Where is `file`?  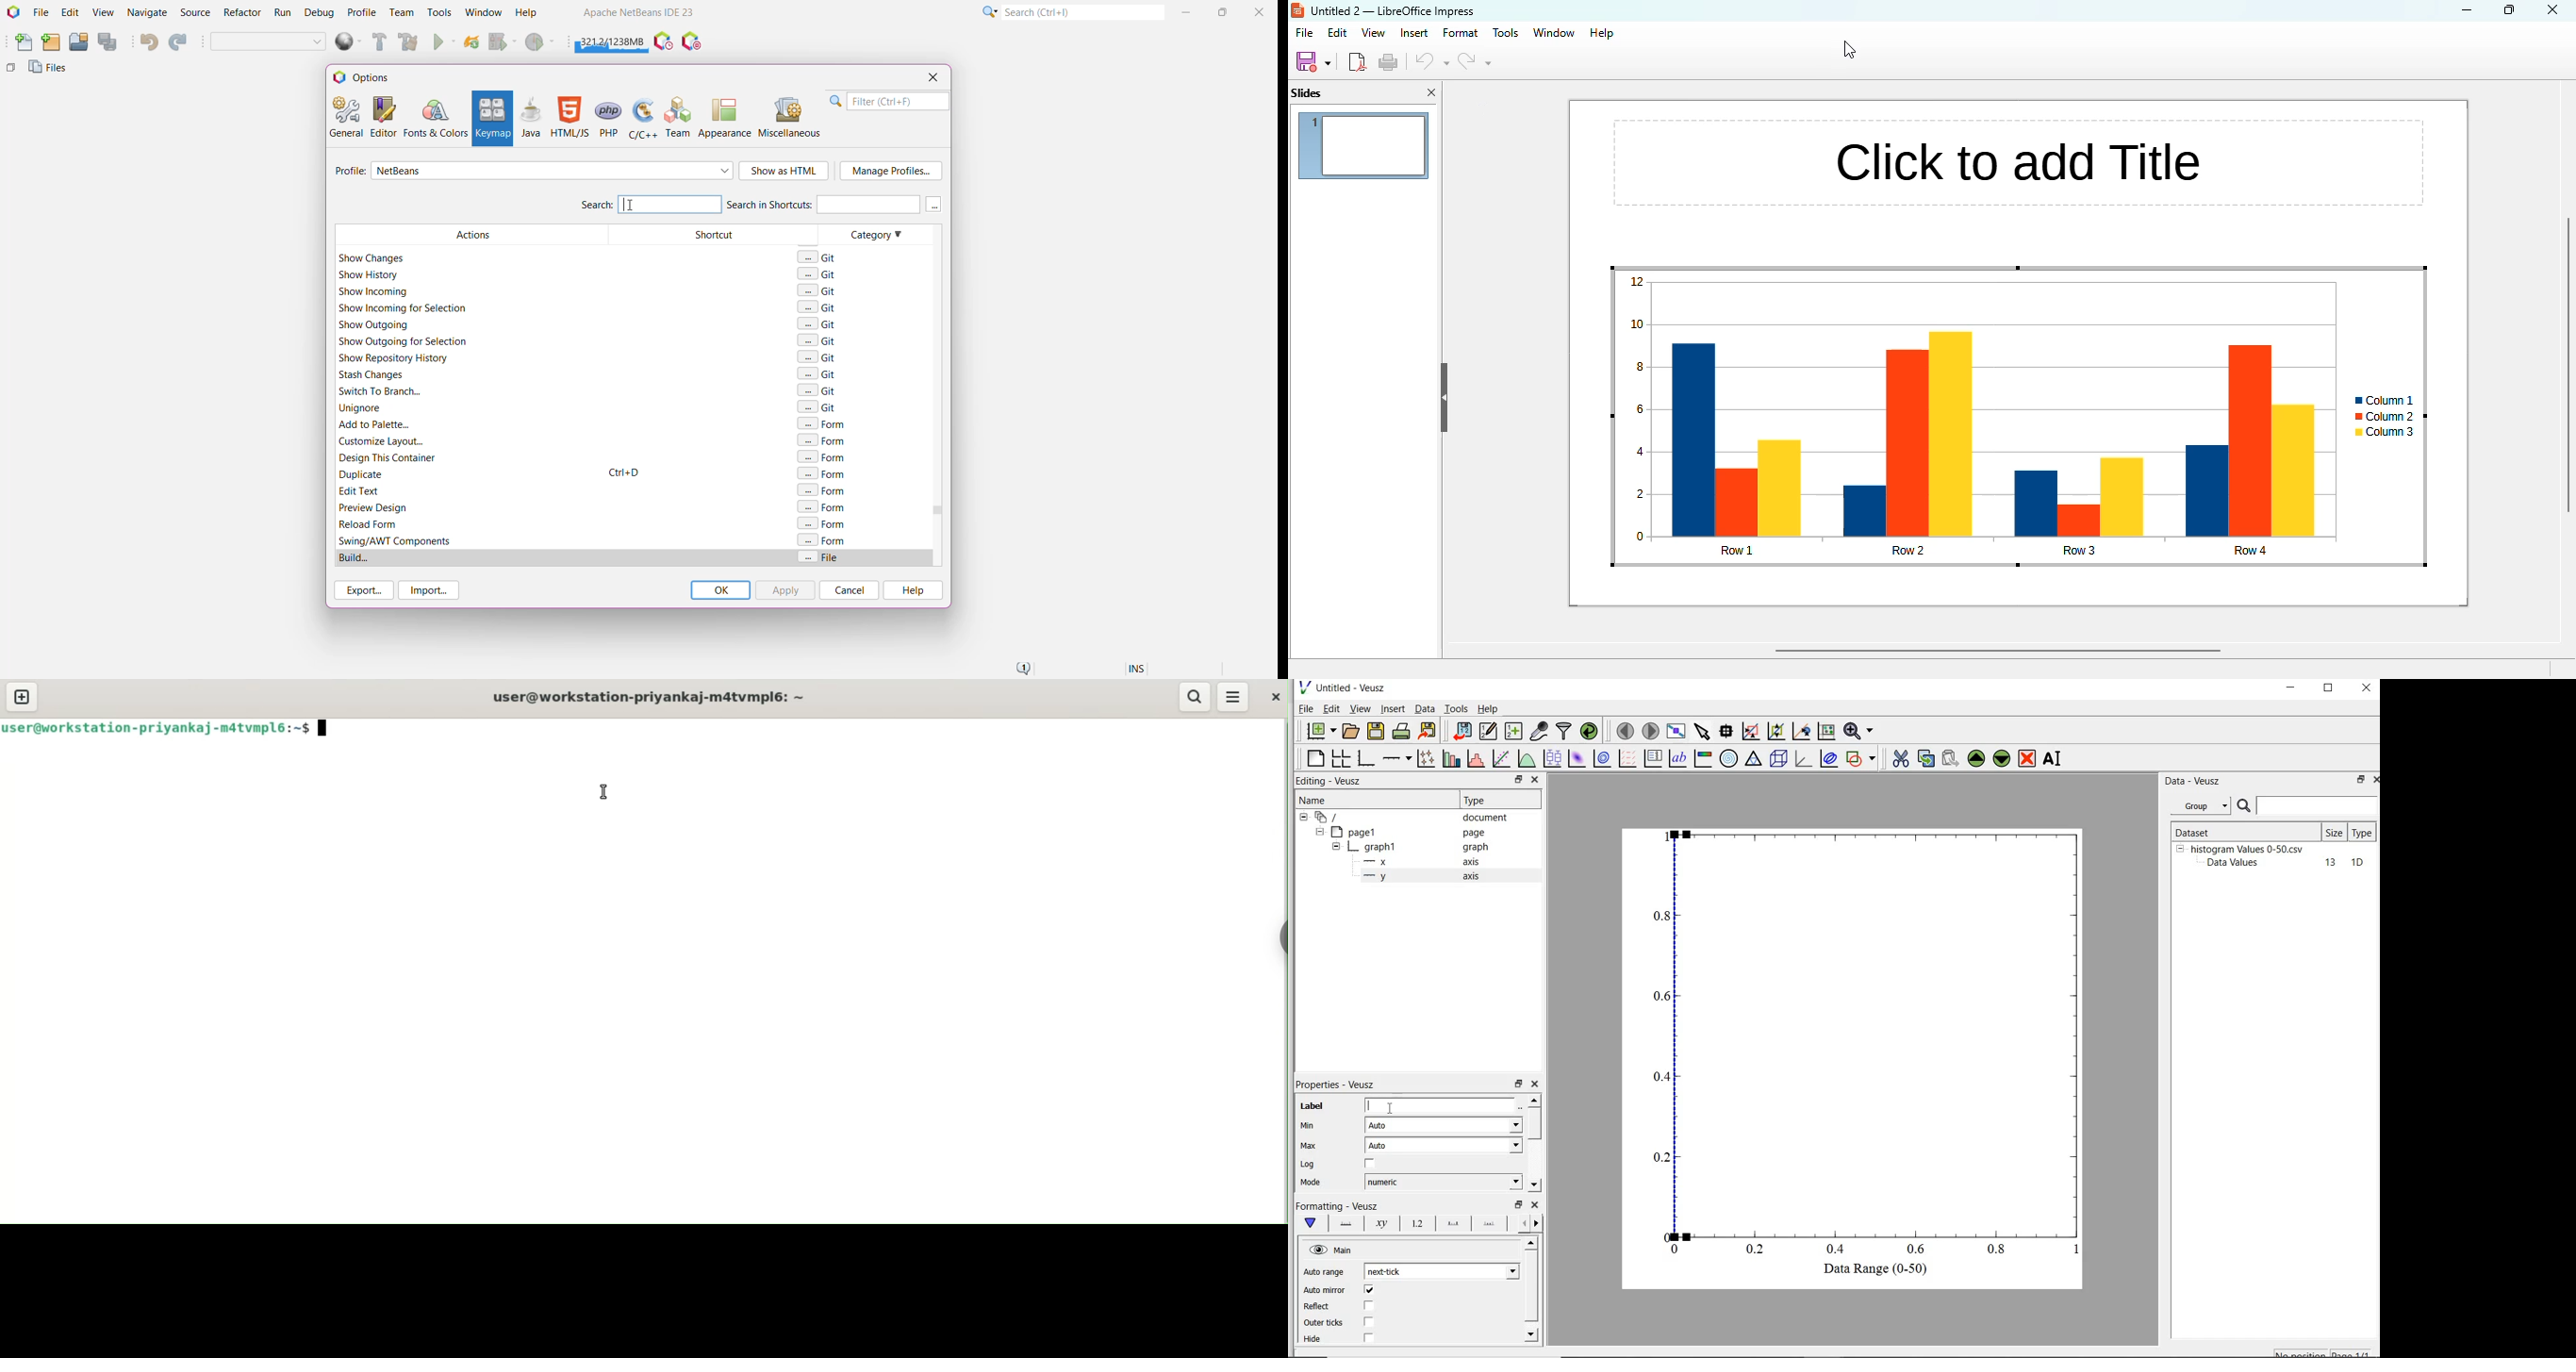
file is located at coordinates (1305, 708).